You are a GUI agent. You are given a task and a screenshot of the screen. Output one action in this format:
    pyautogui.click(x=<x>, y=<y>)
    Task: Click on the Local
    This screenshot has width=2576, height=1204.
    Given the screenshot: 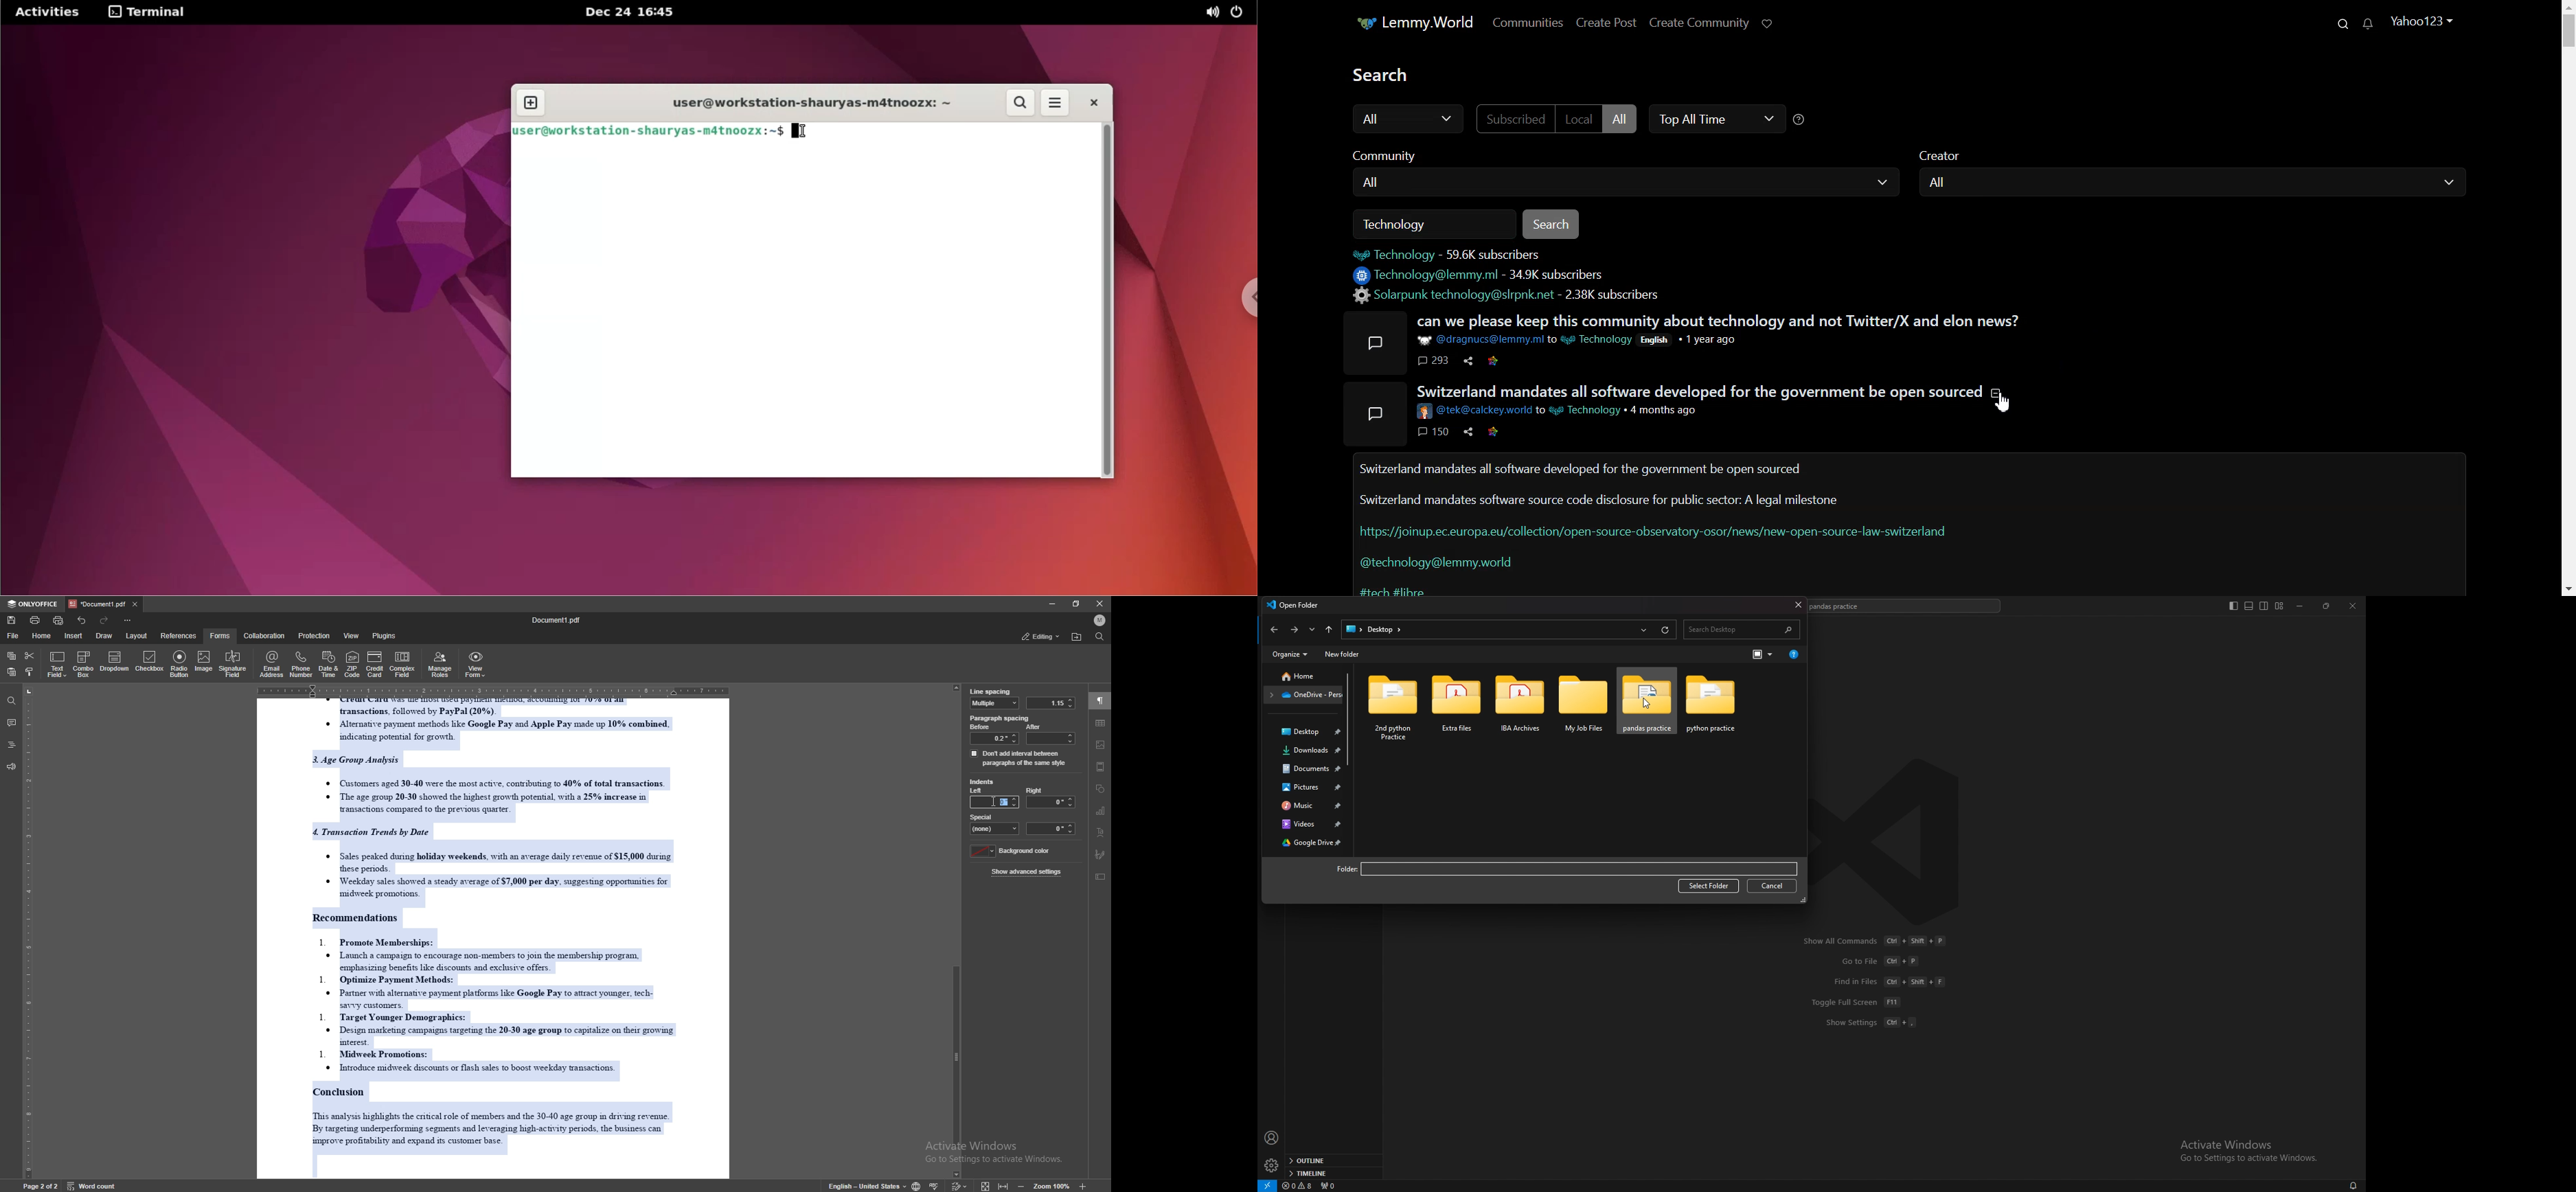 What is the action you would take?
    pyautogui.click(x=1582, y=119)
    